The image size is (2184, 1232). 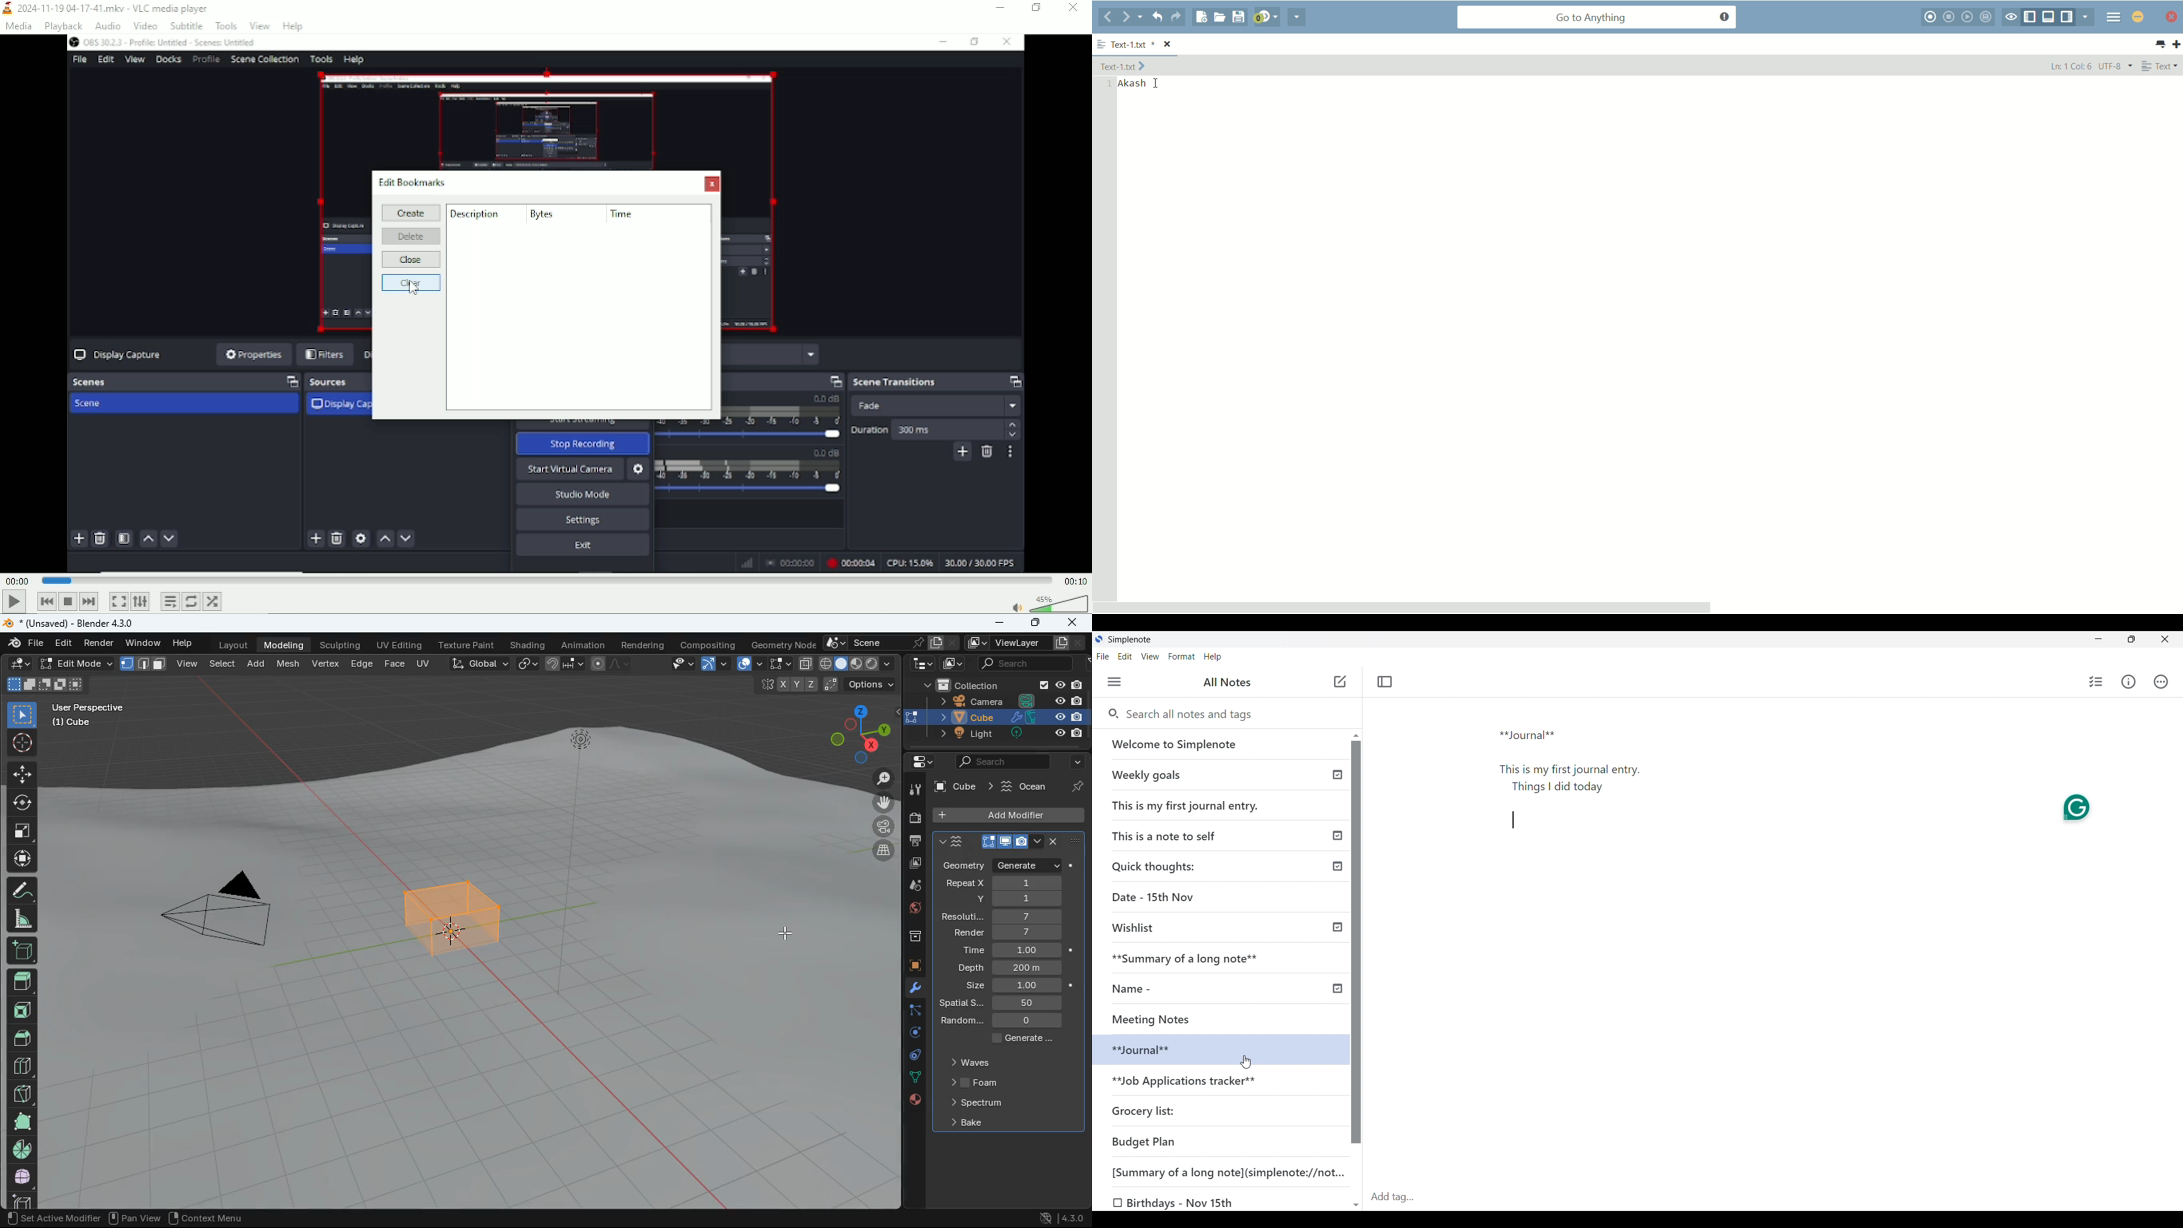 What do you see at coordinates (1775, 1198) in the screenshot?
I see `Click to type in tags` at bounding box center [1775, 1198].